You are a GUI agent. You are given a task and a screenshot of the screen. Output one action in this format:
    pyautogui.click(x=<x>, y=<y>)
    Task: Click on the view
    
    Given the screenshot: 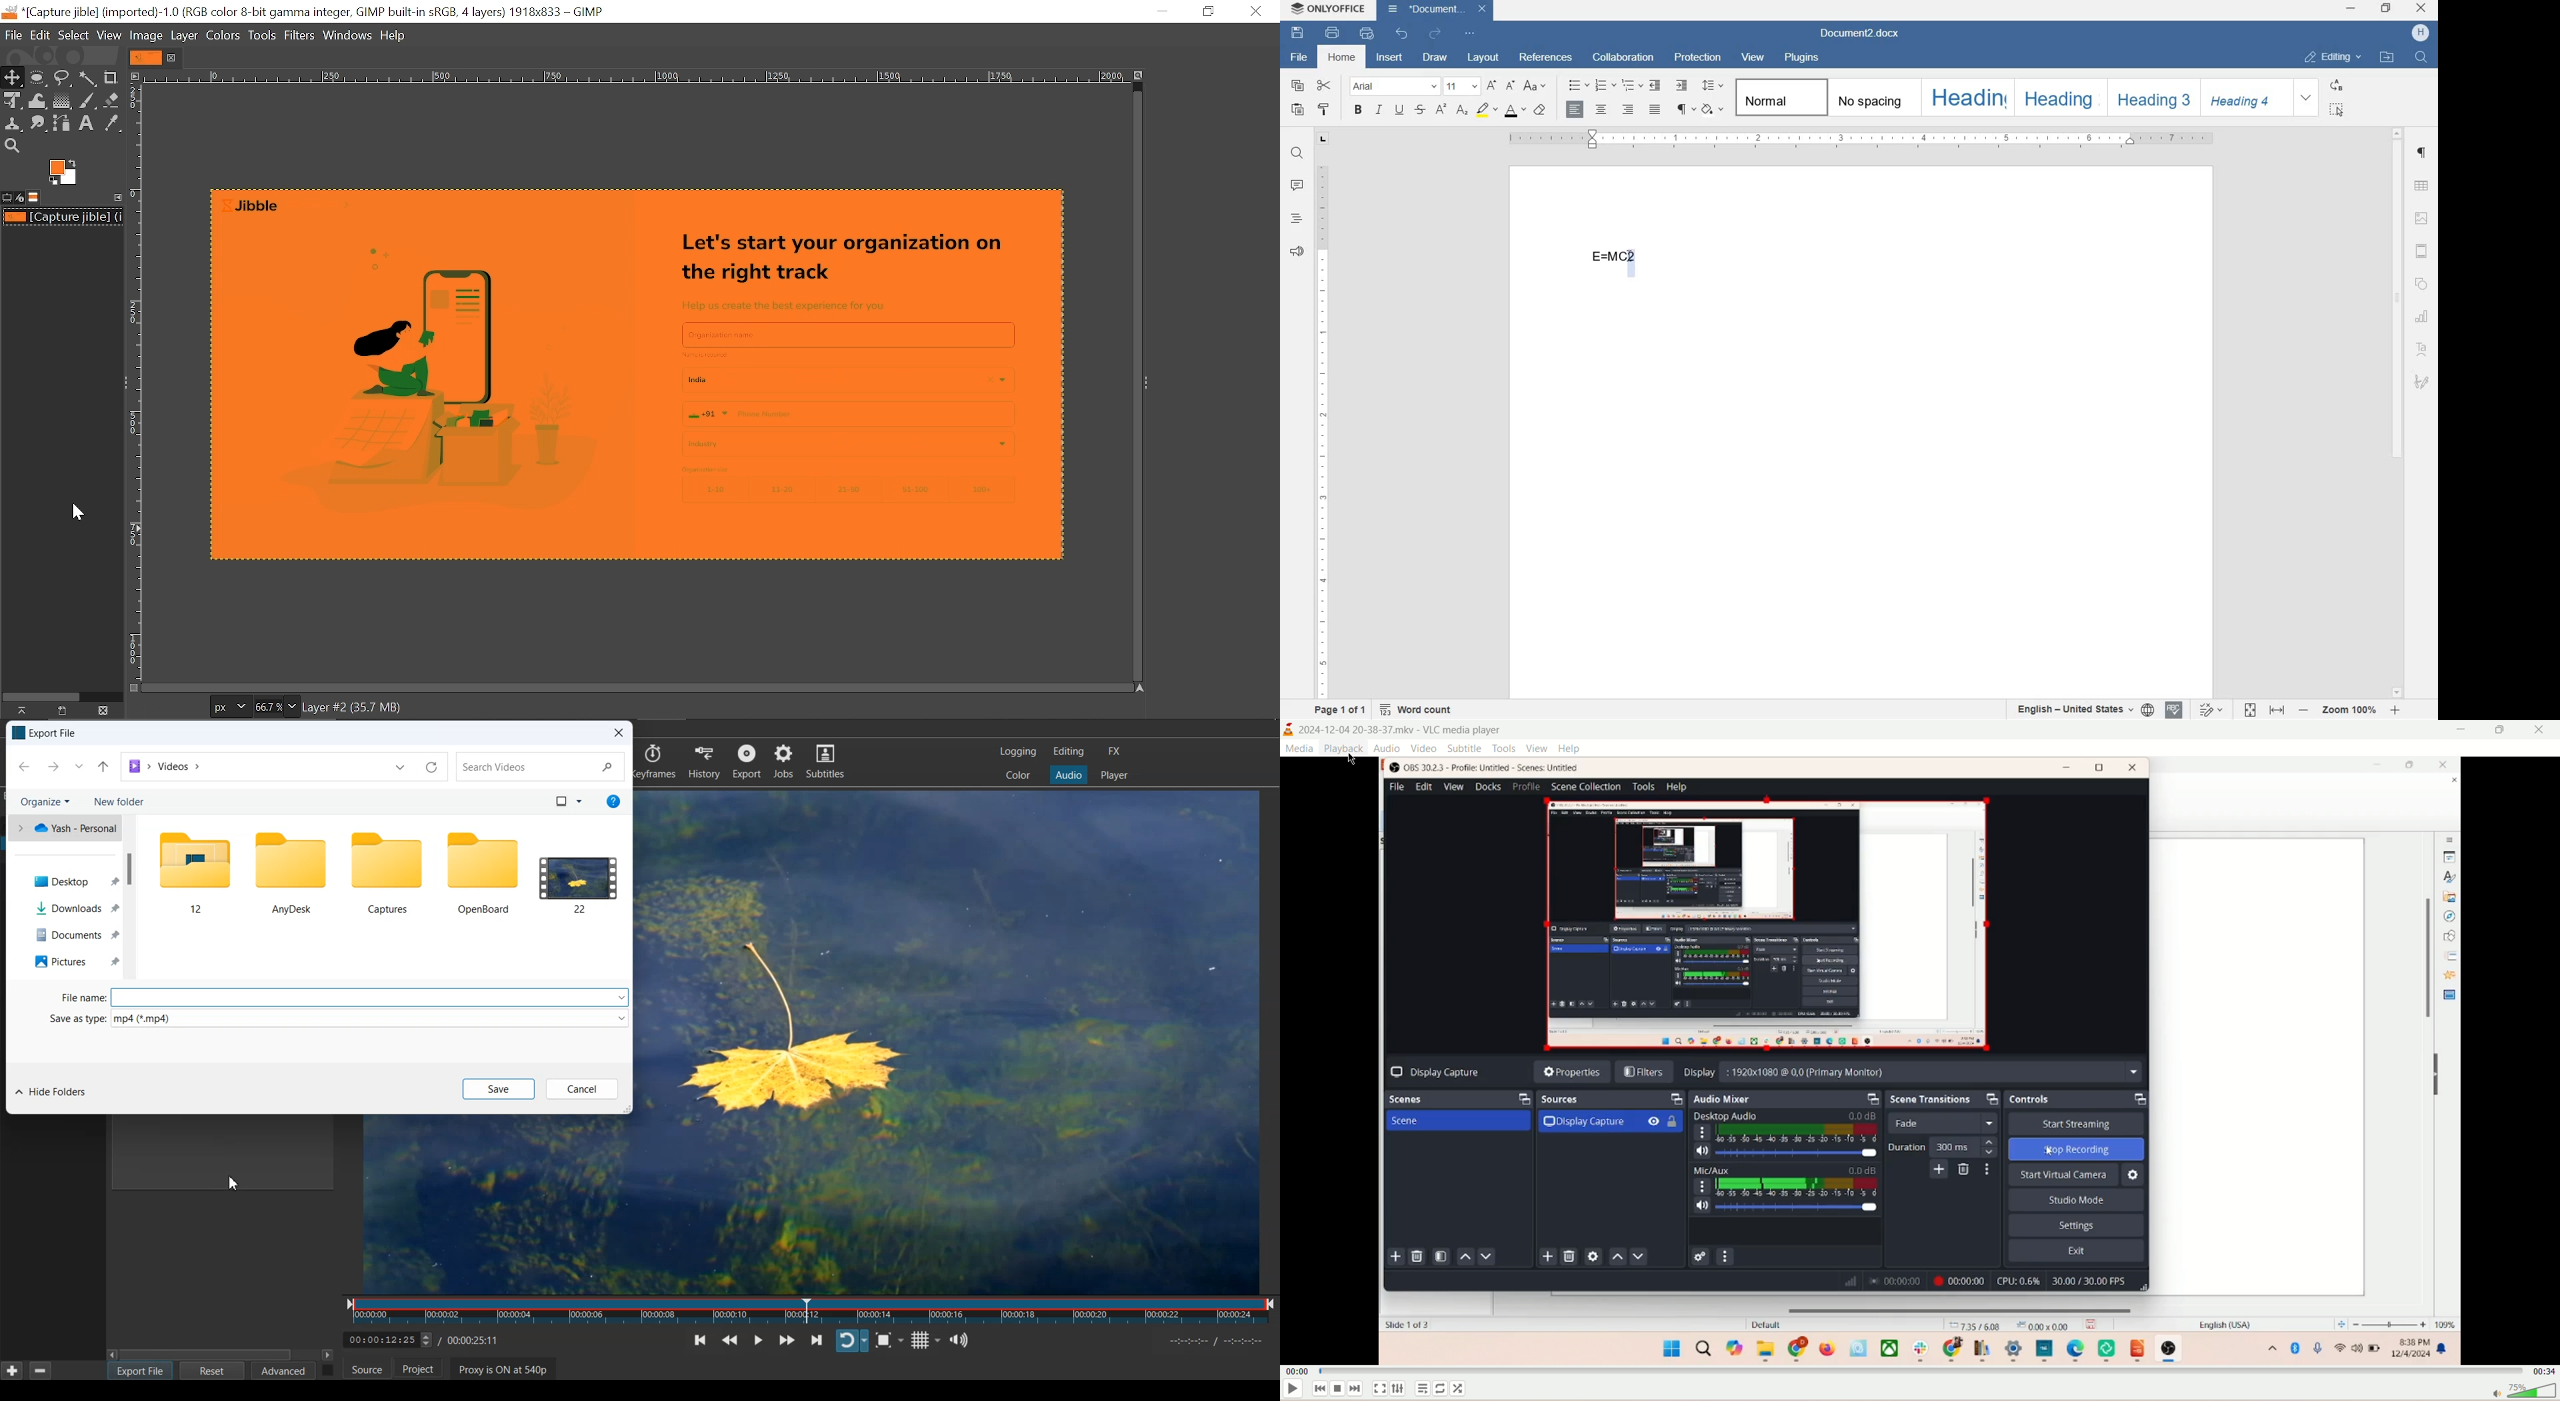 What is the action you would take?
    pyautogui.click(x=1755, y=57)
    